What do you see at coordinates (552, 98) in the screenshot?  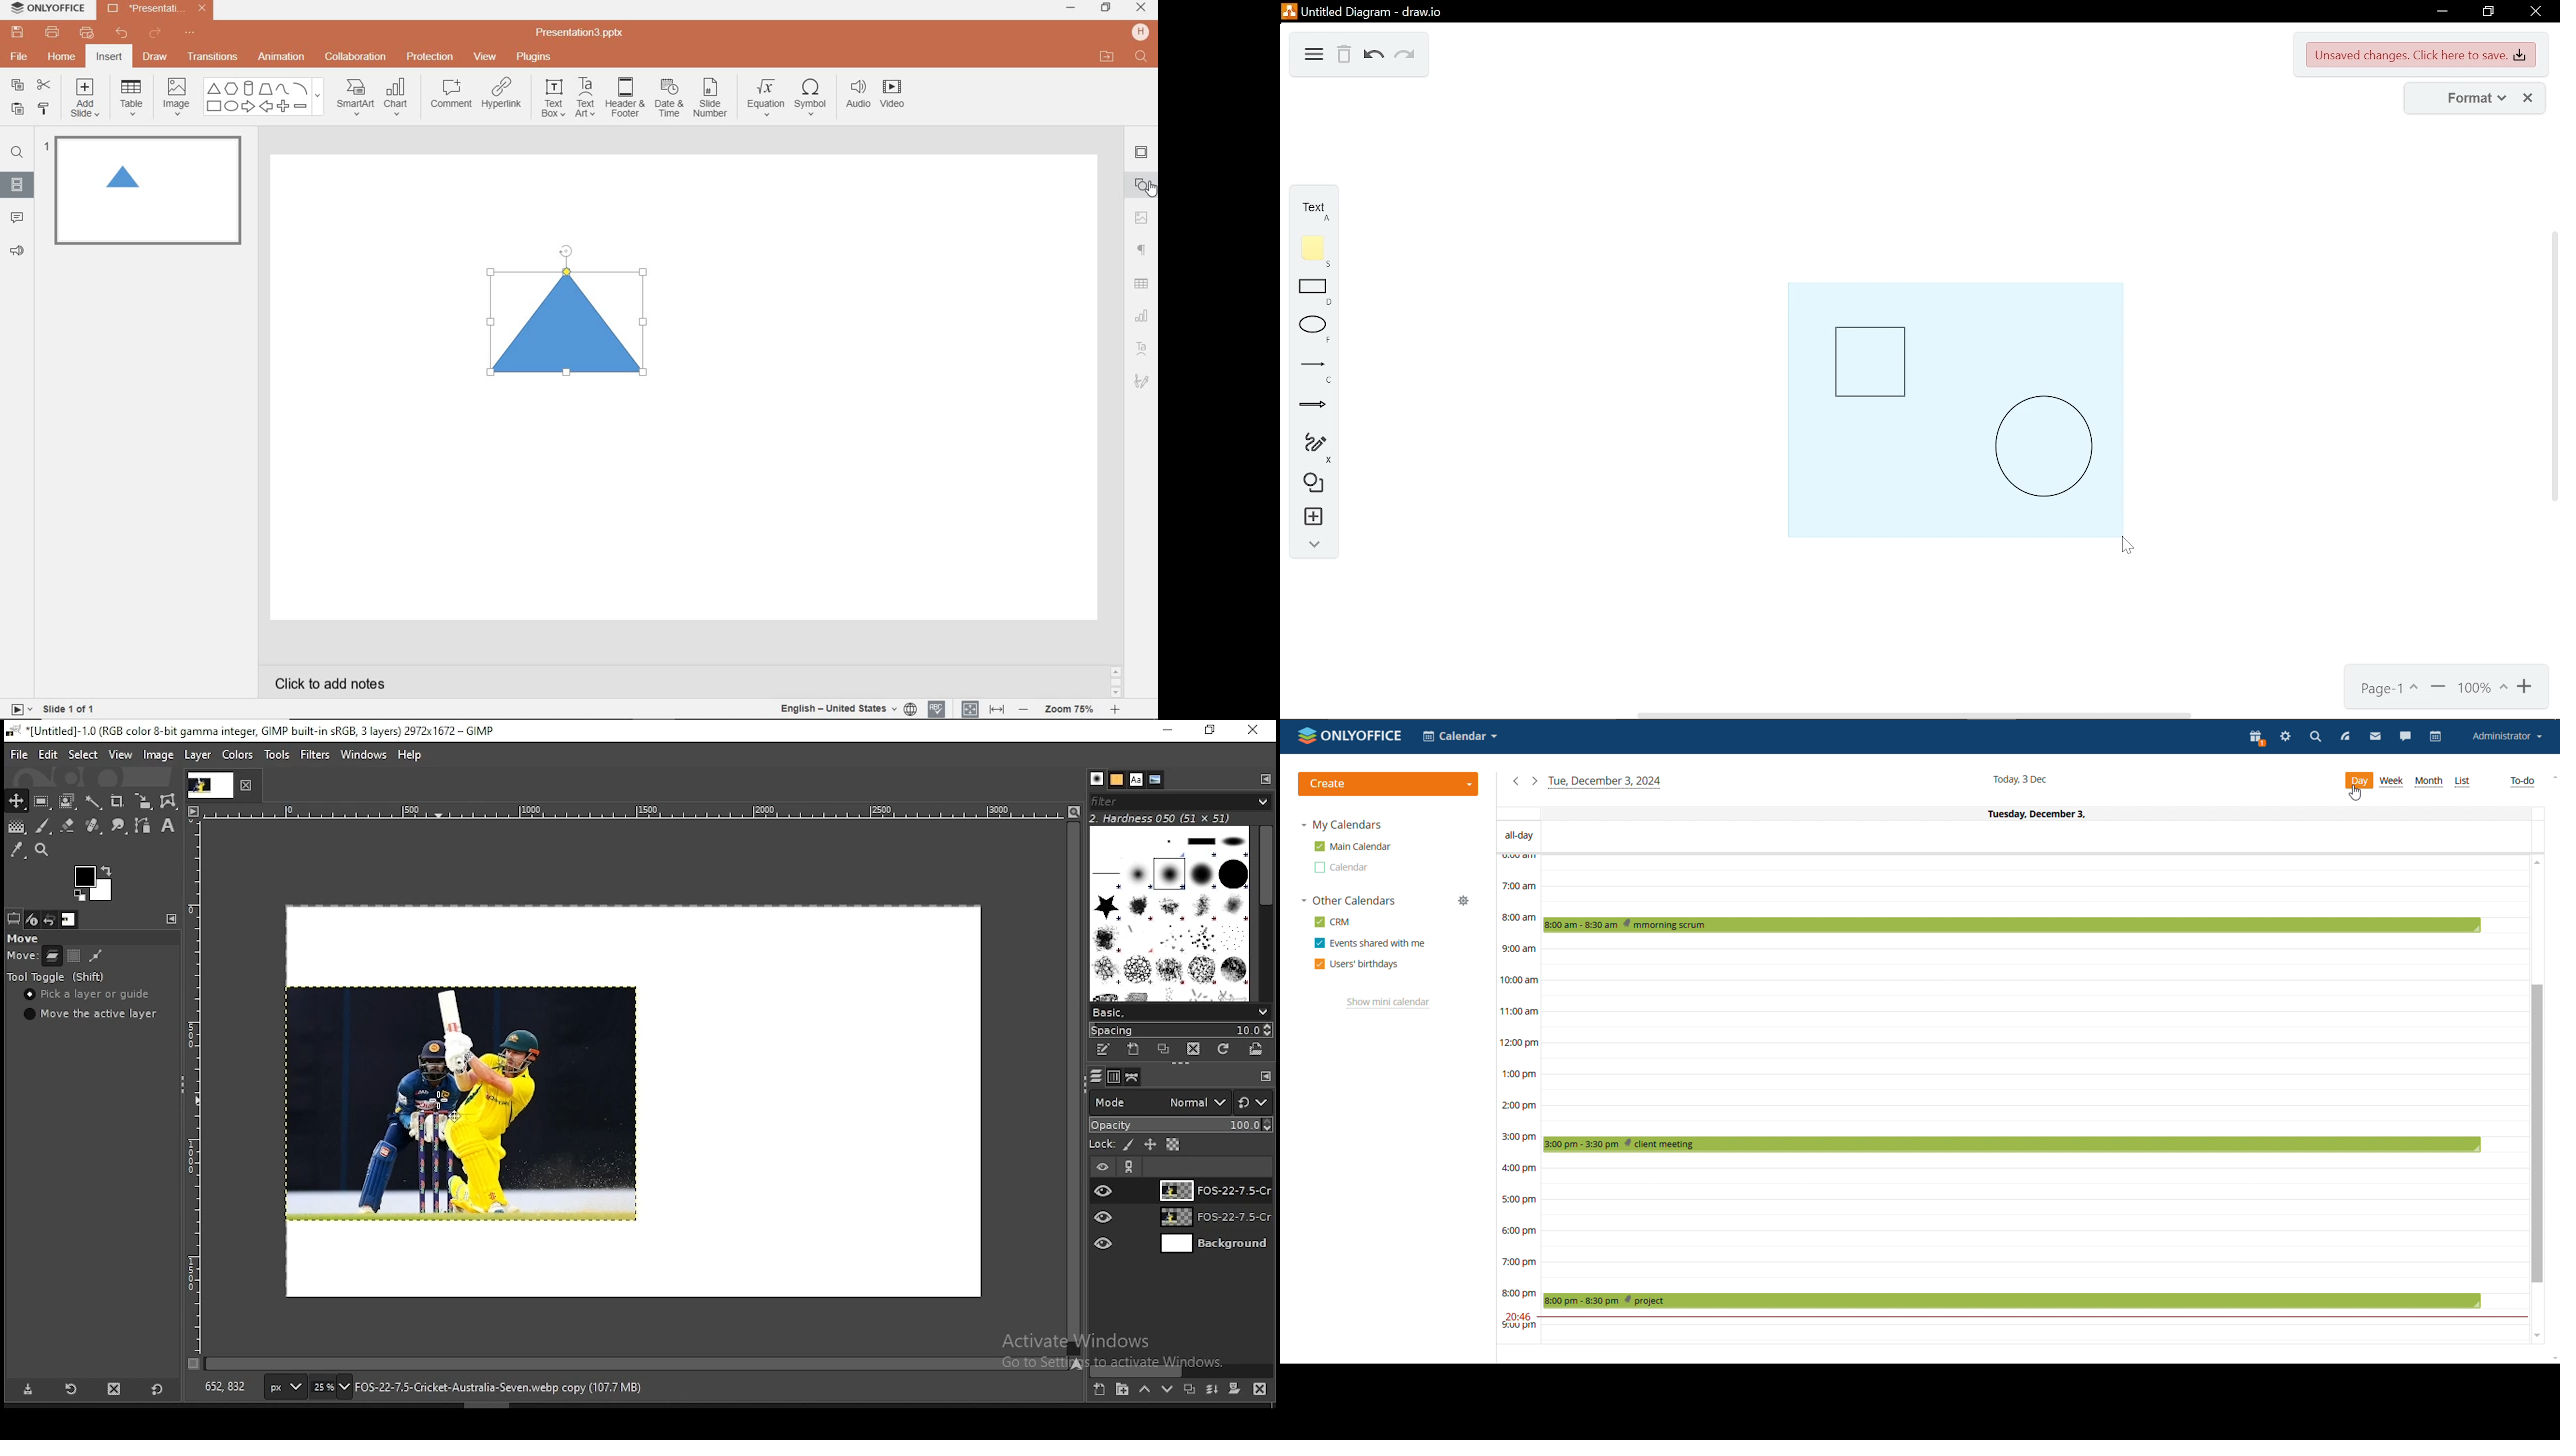 I see `TEXT BOX` at bounding box center [552, 98].